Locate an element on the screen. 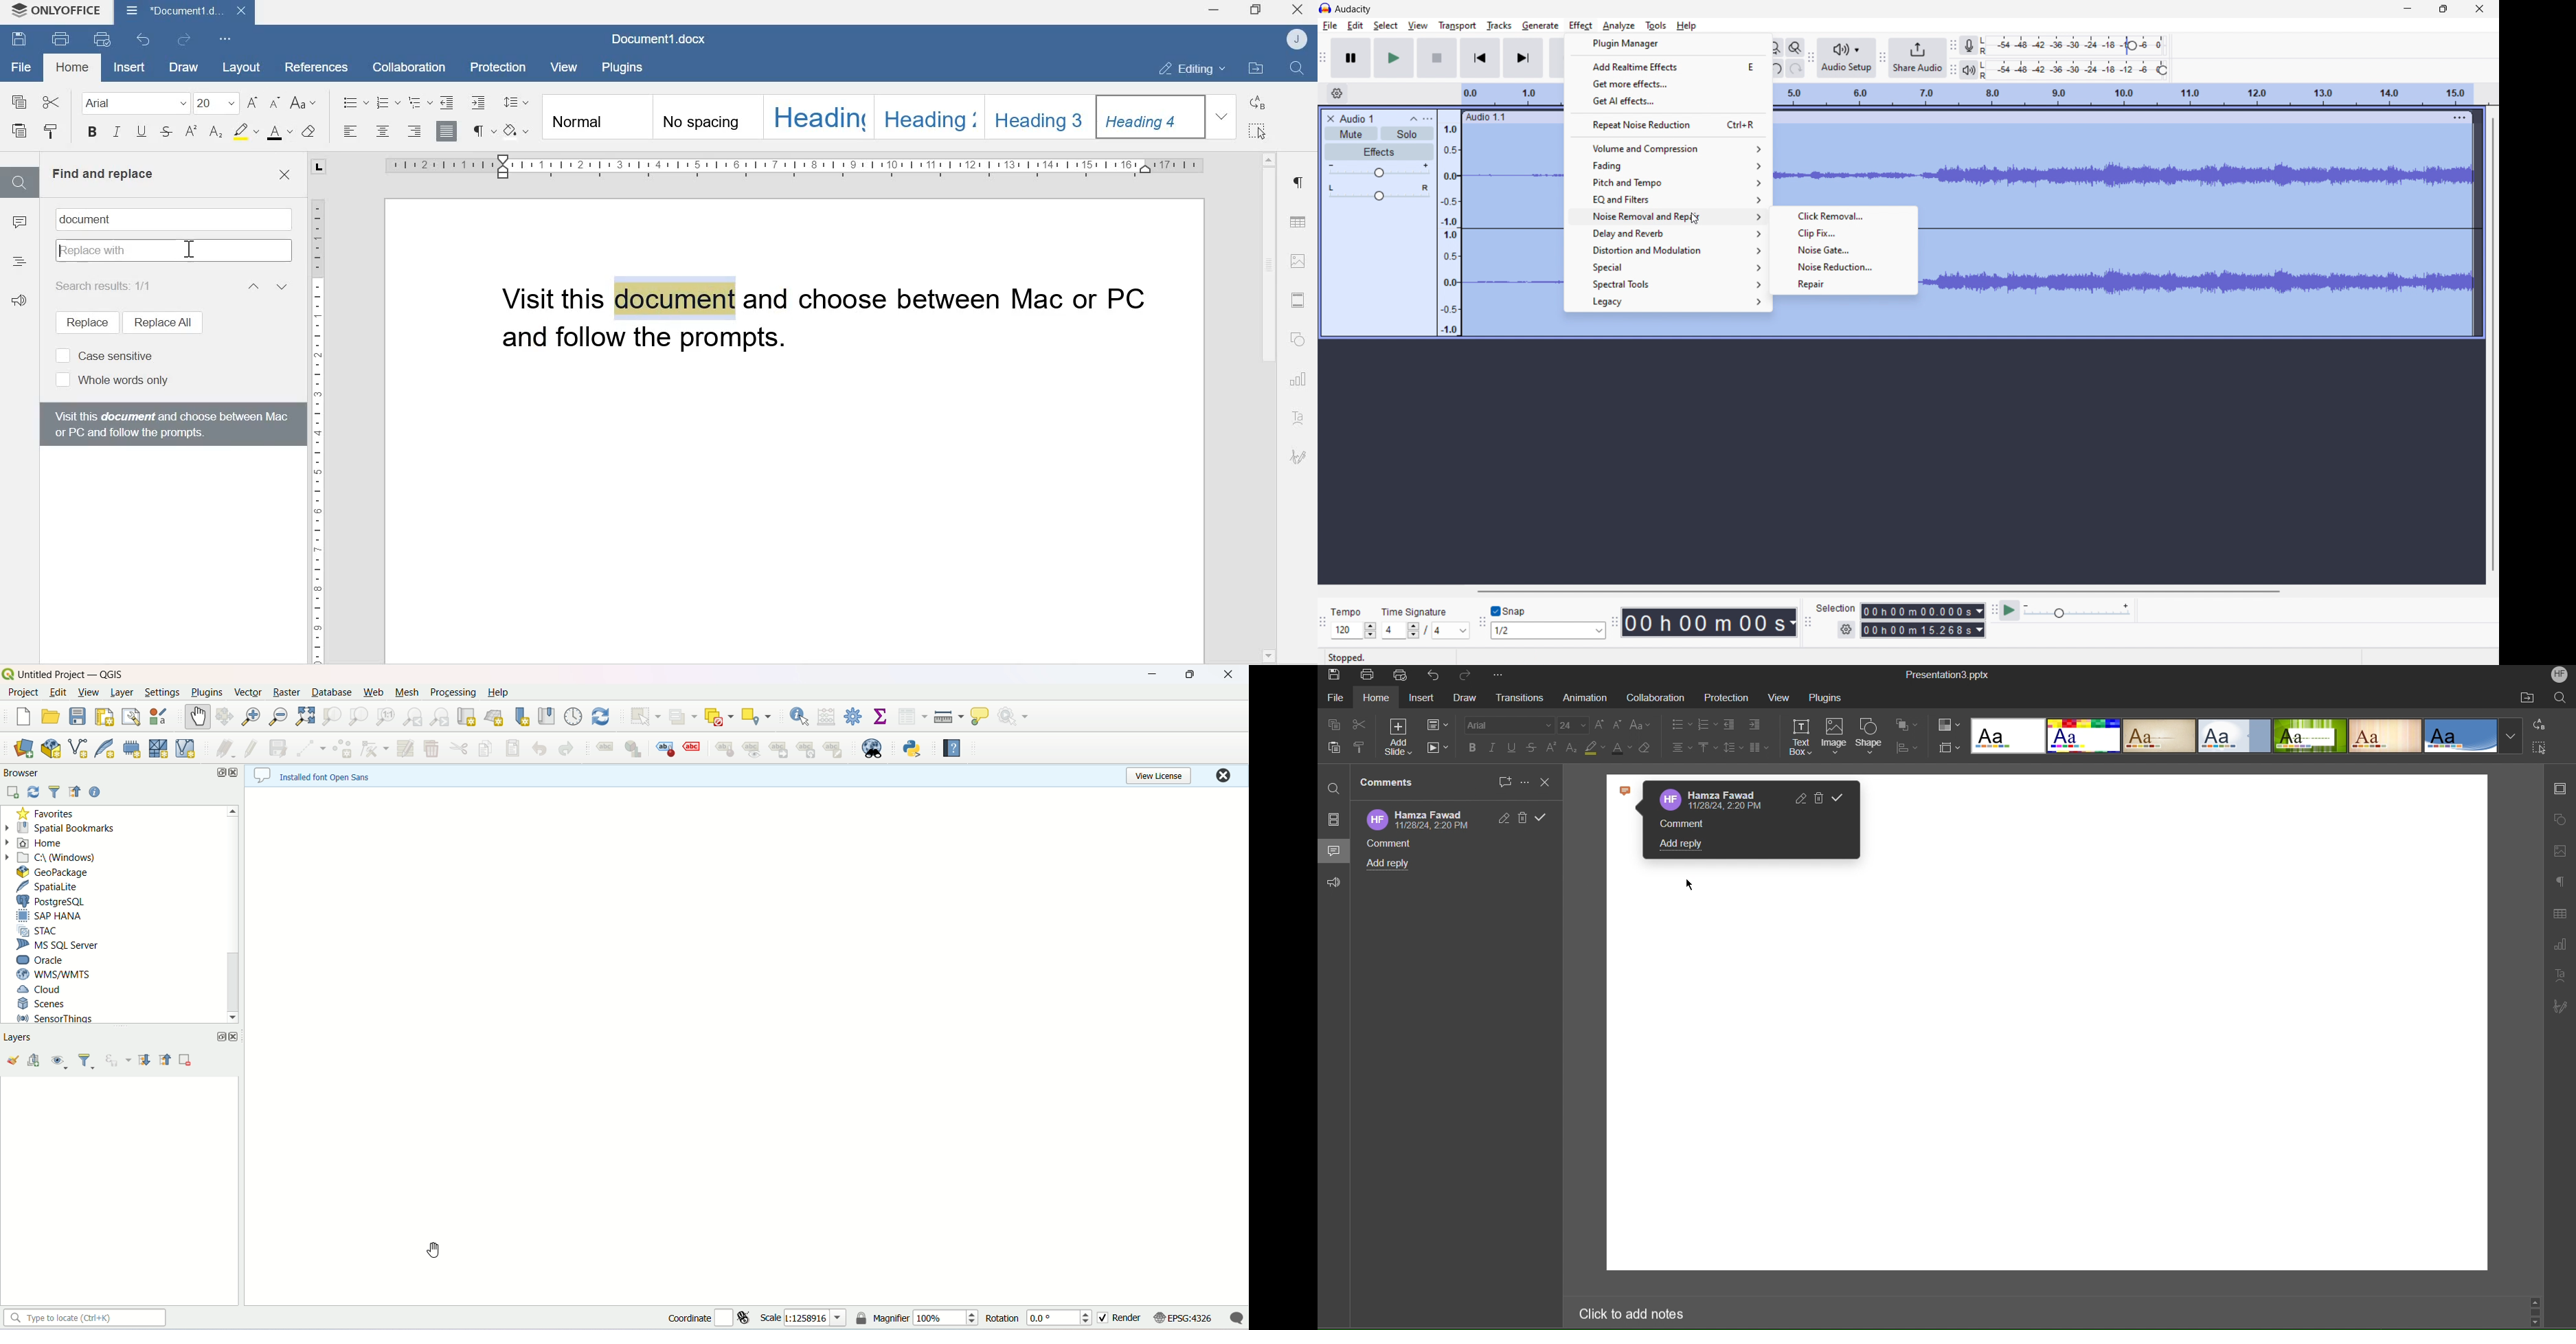 This screenshot has width=2576, height=1344. Feedback & Support is located at coordinates (23, 306).